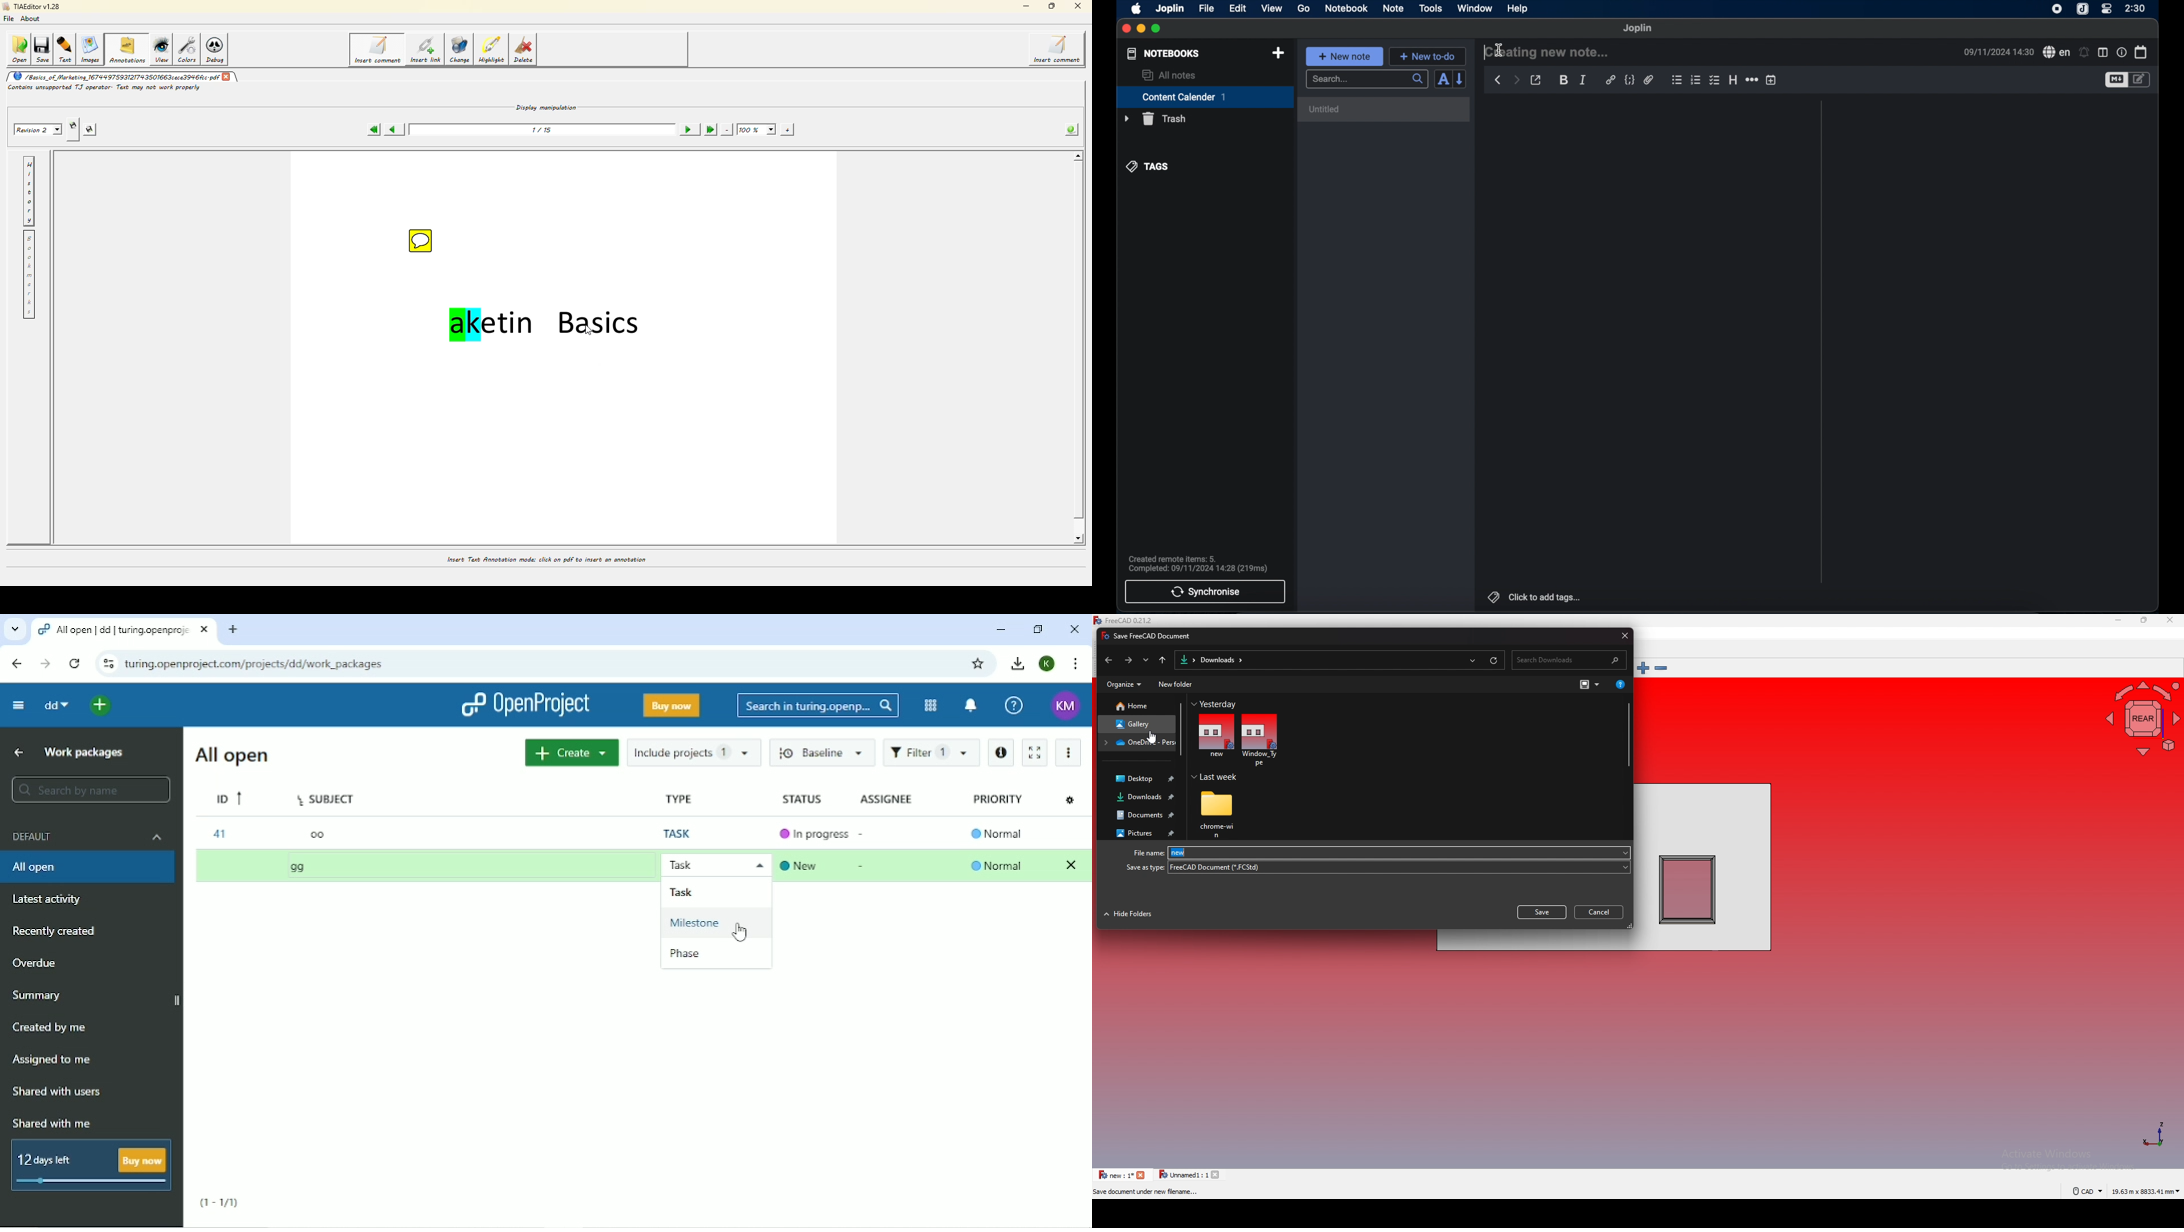 This screenshot has height=1232, width=2184. I want to click on horizontal rule, so click(1753, 80).